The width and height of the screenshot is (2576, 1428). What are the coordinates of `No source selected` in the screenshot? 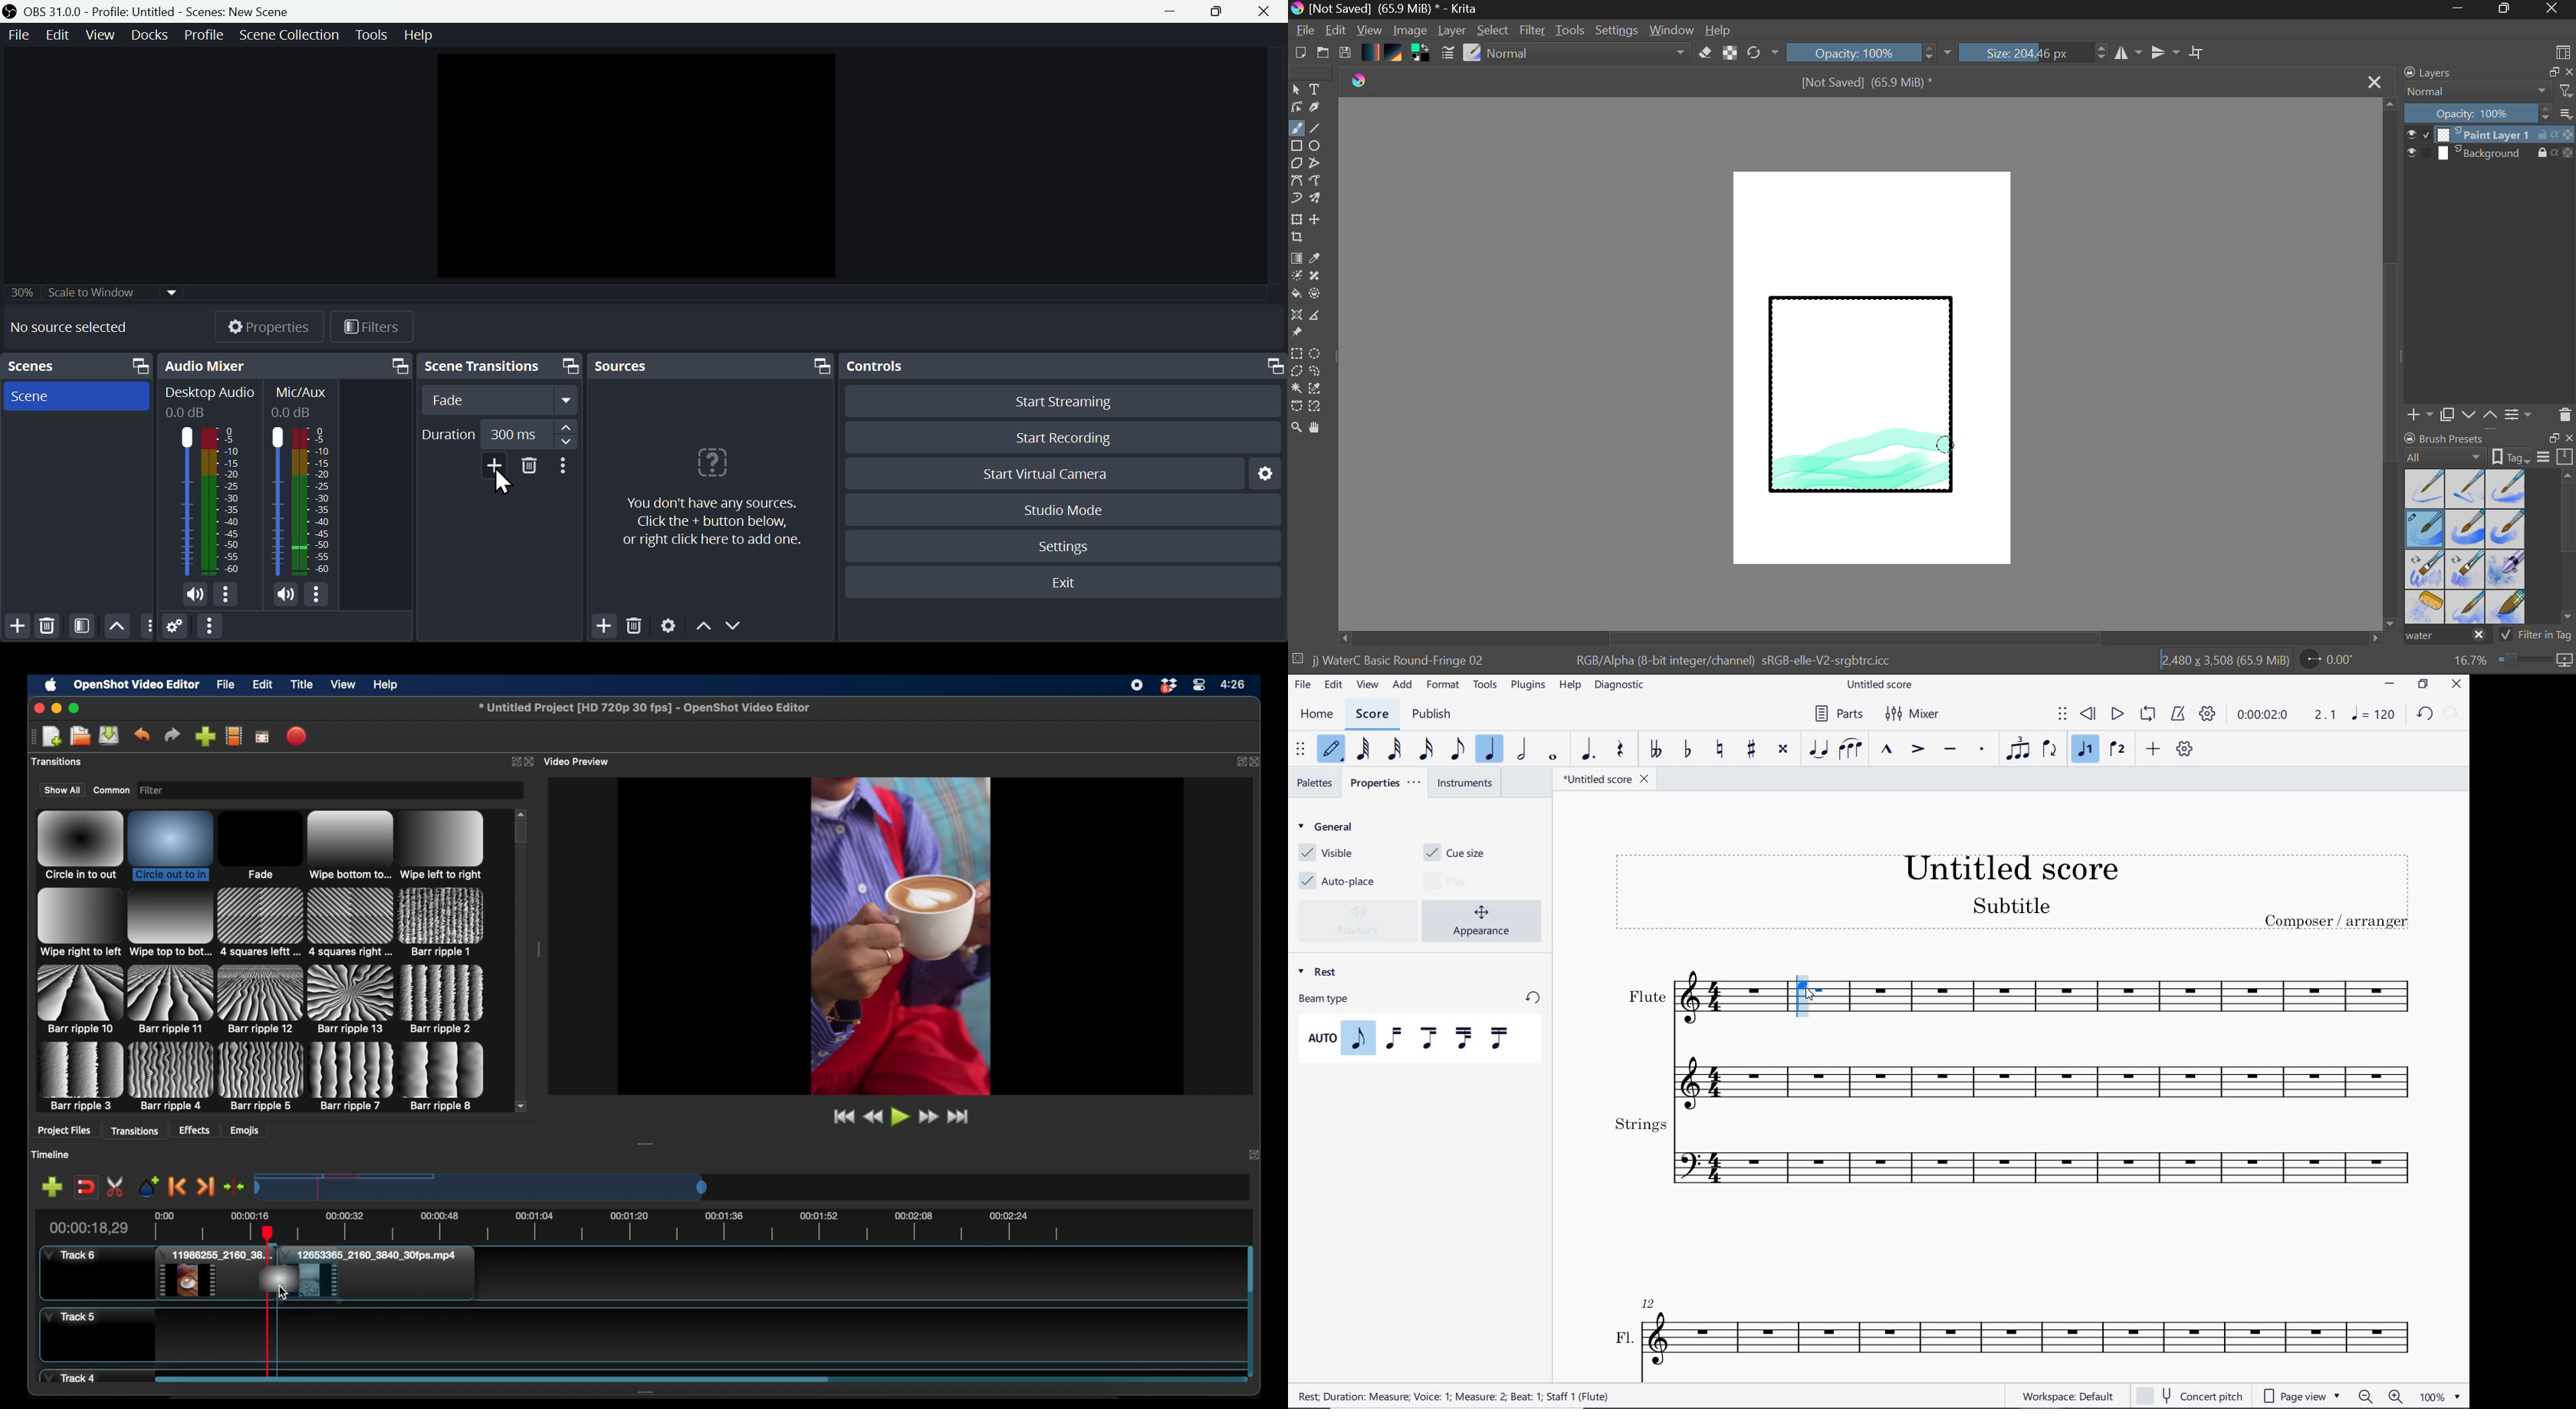 It's located at (78, 327).